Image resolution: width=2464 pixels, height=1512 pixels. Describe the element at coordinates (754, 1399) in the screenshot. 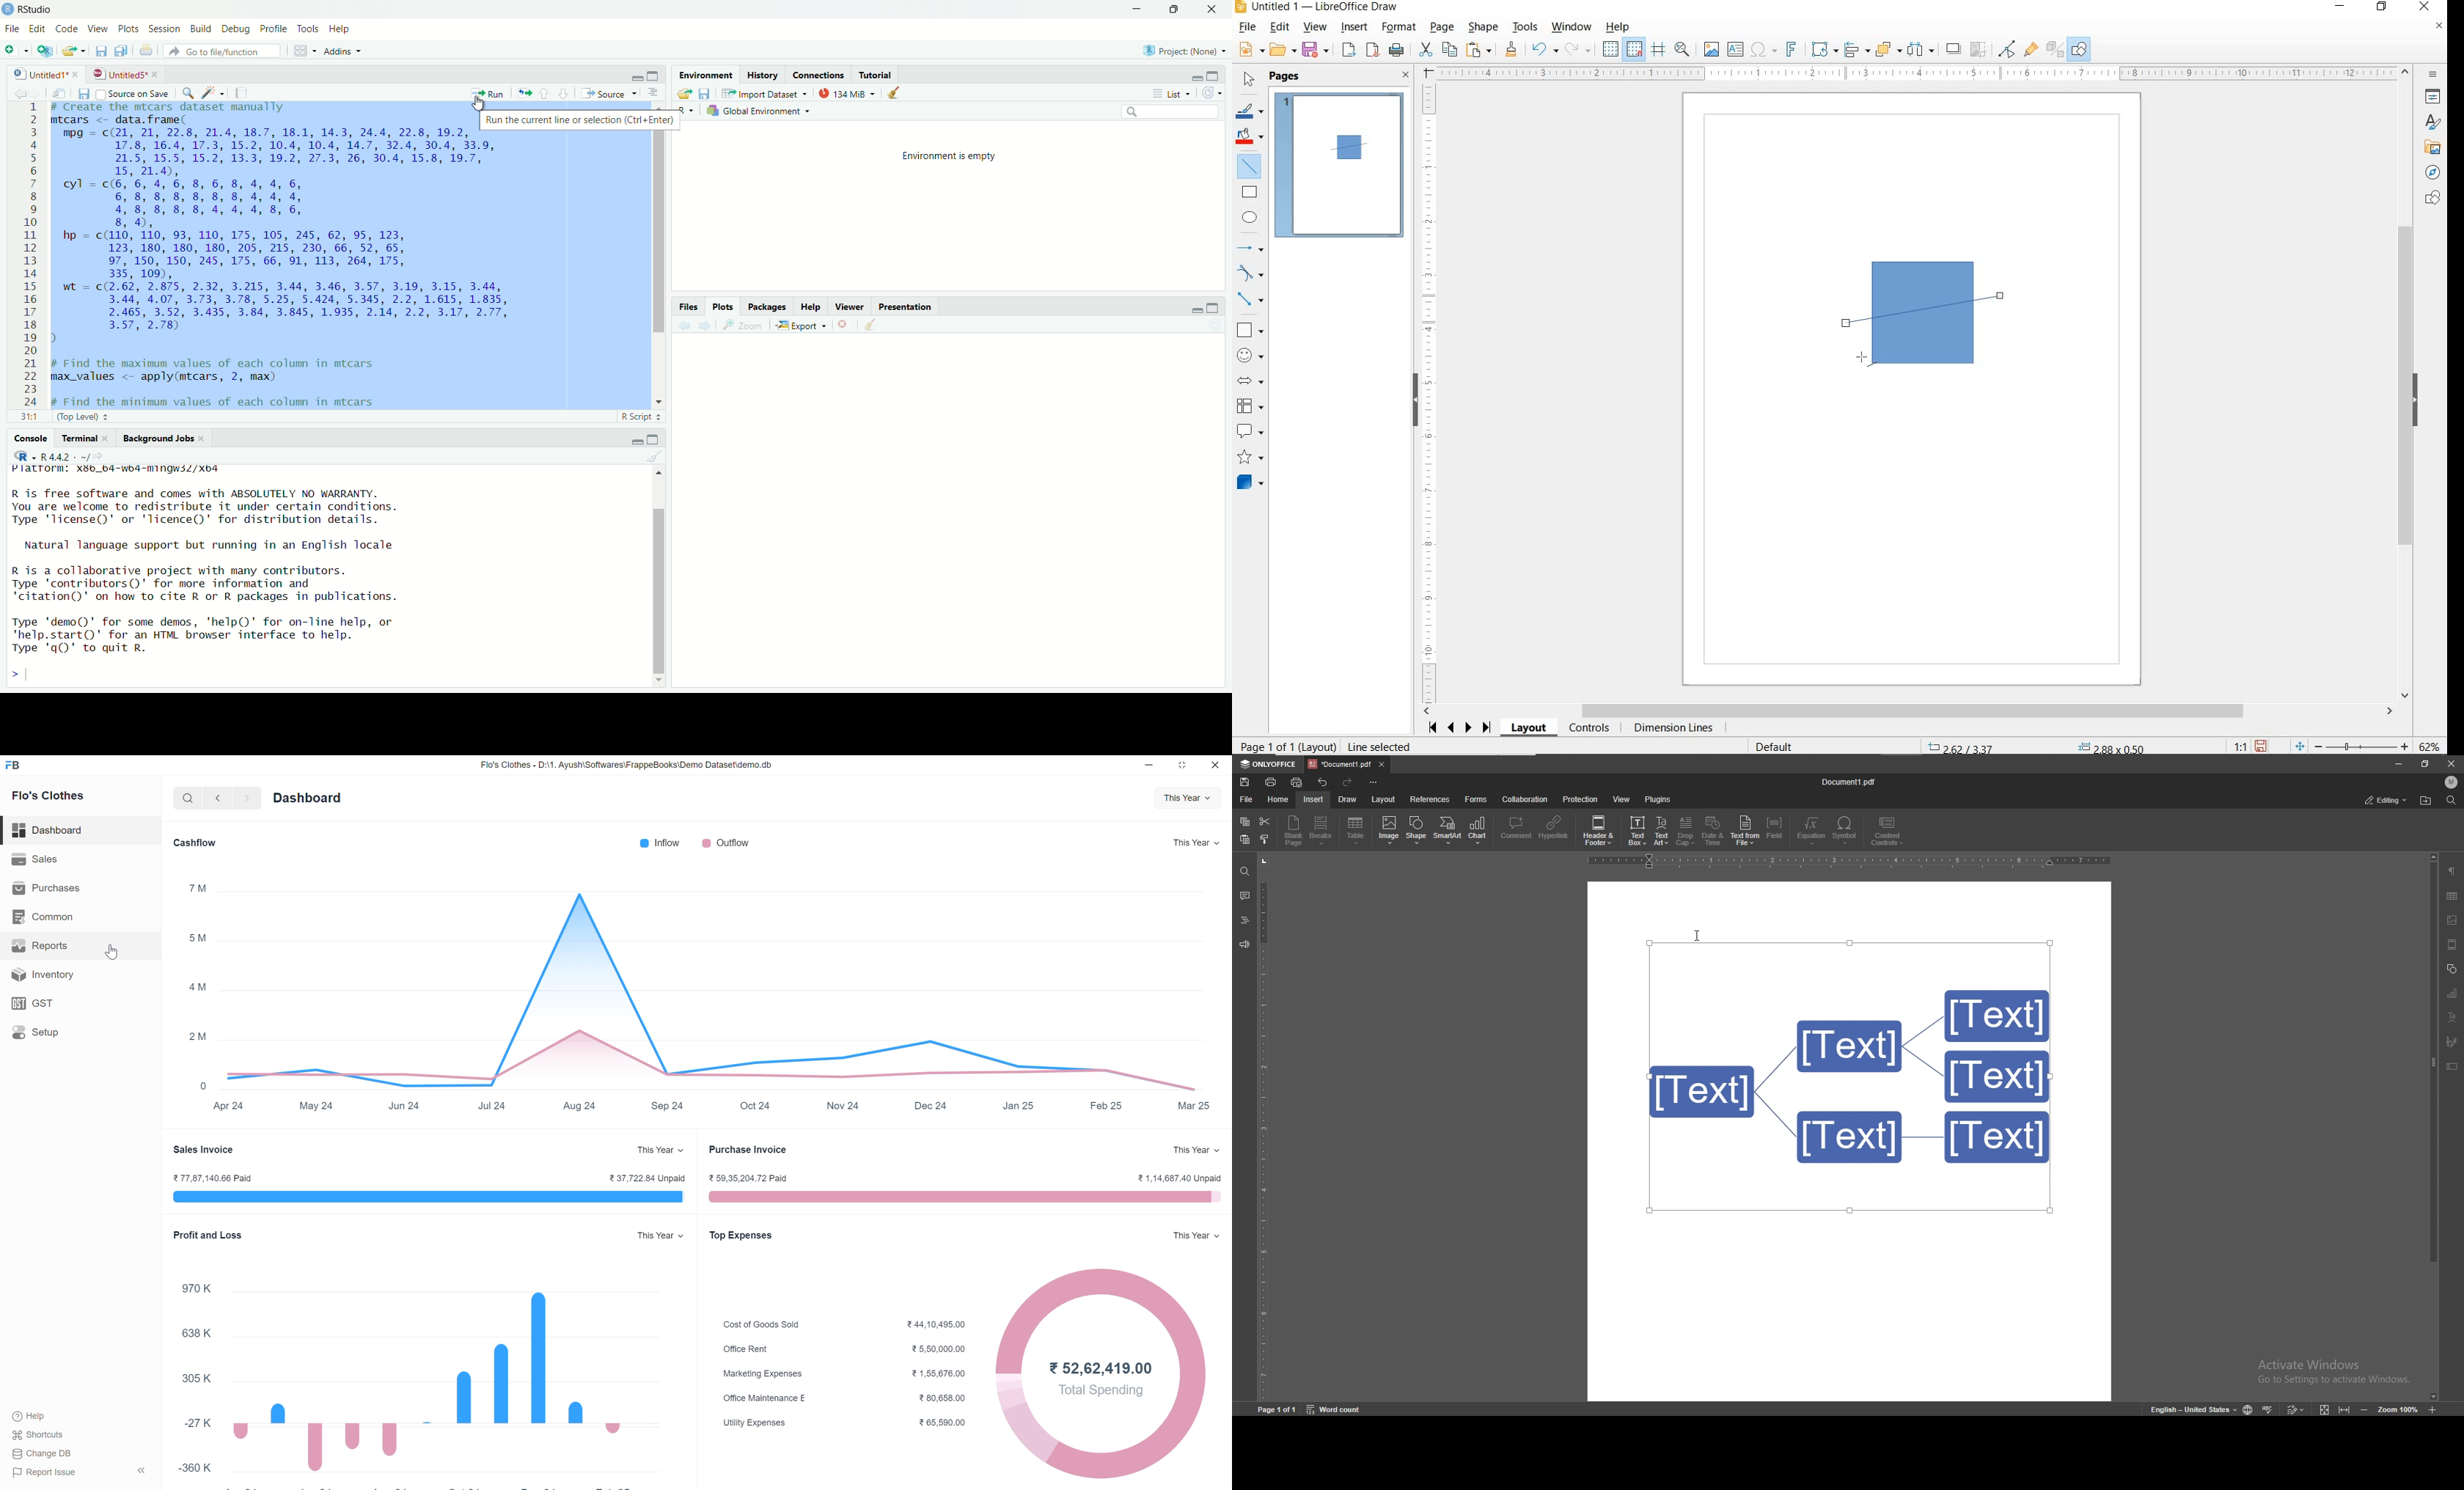

I see `Office Maintenance E` at that location.